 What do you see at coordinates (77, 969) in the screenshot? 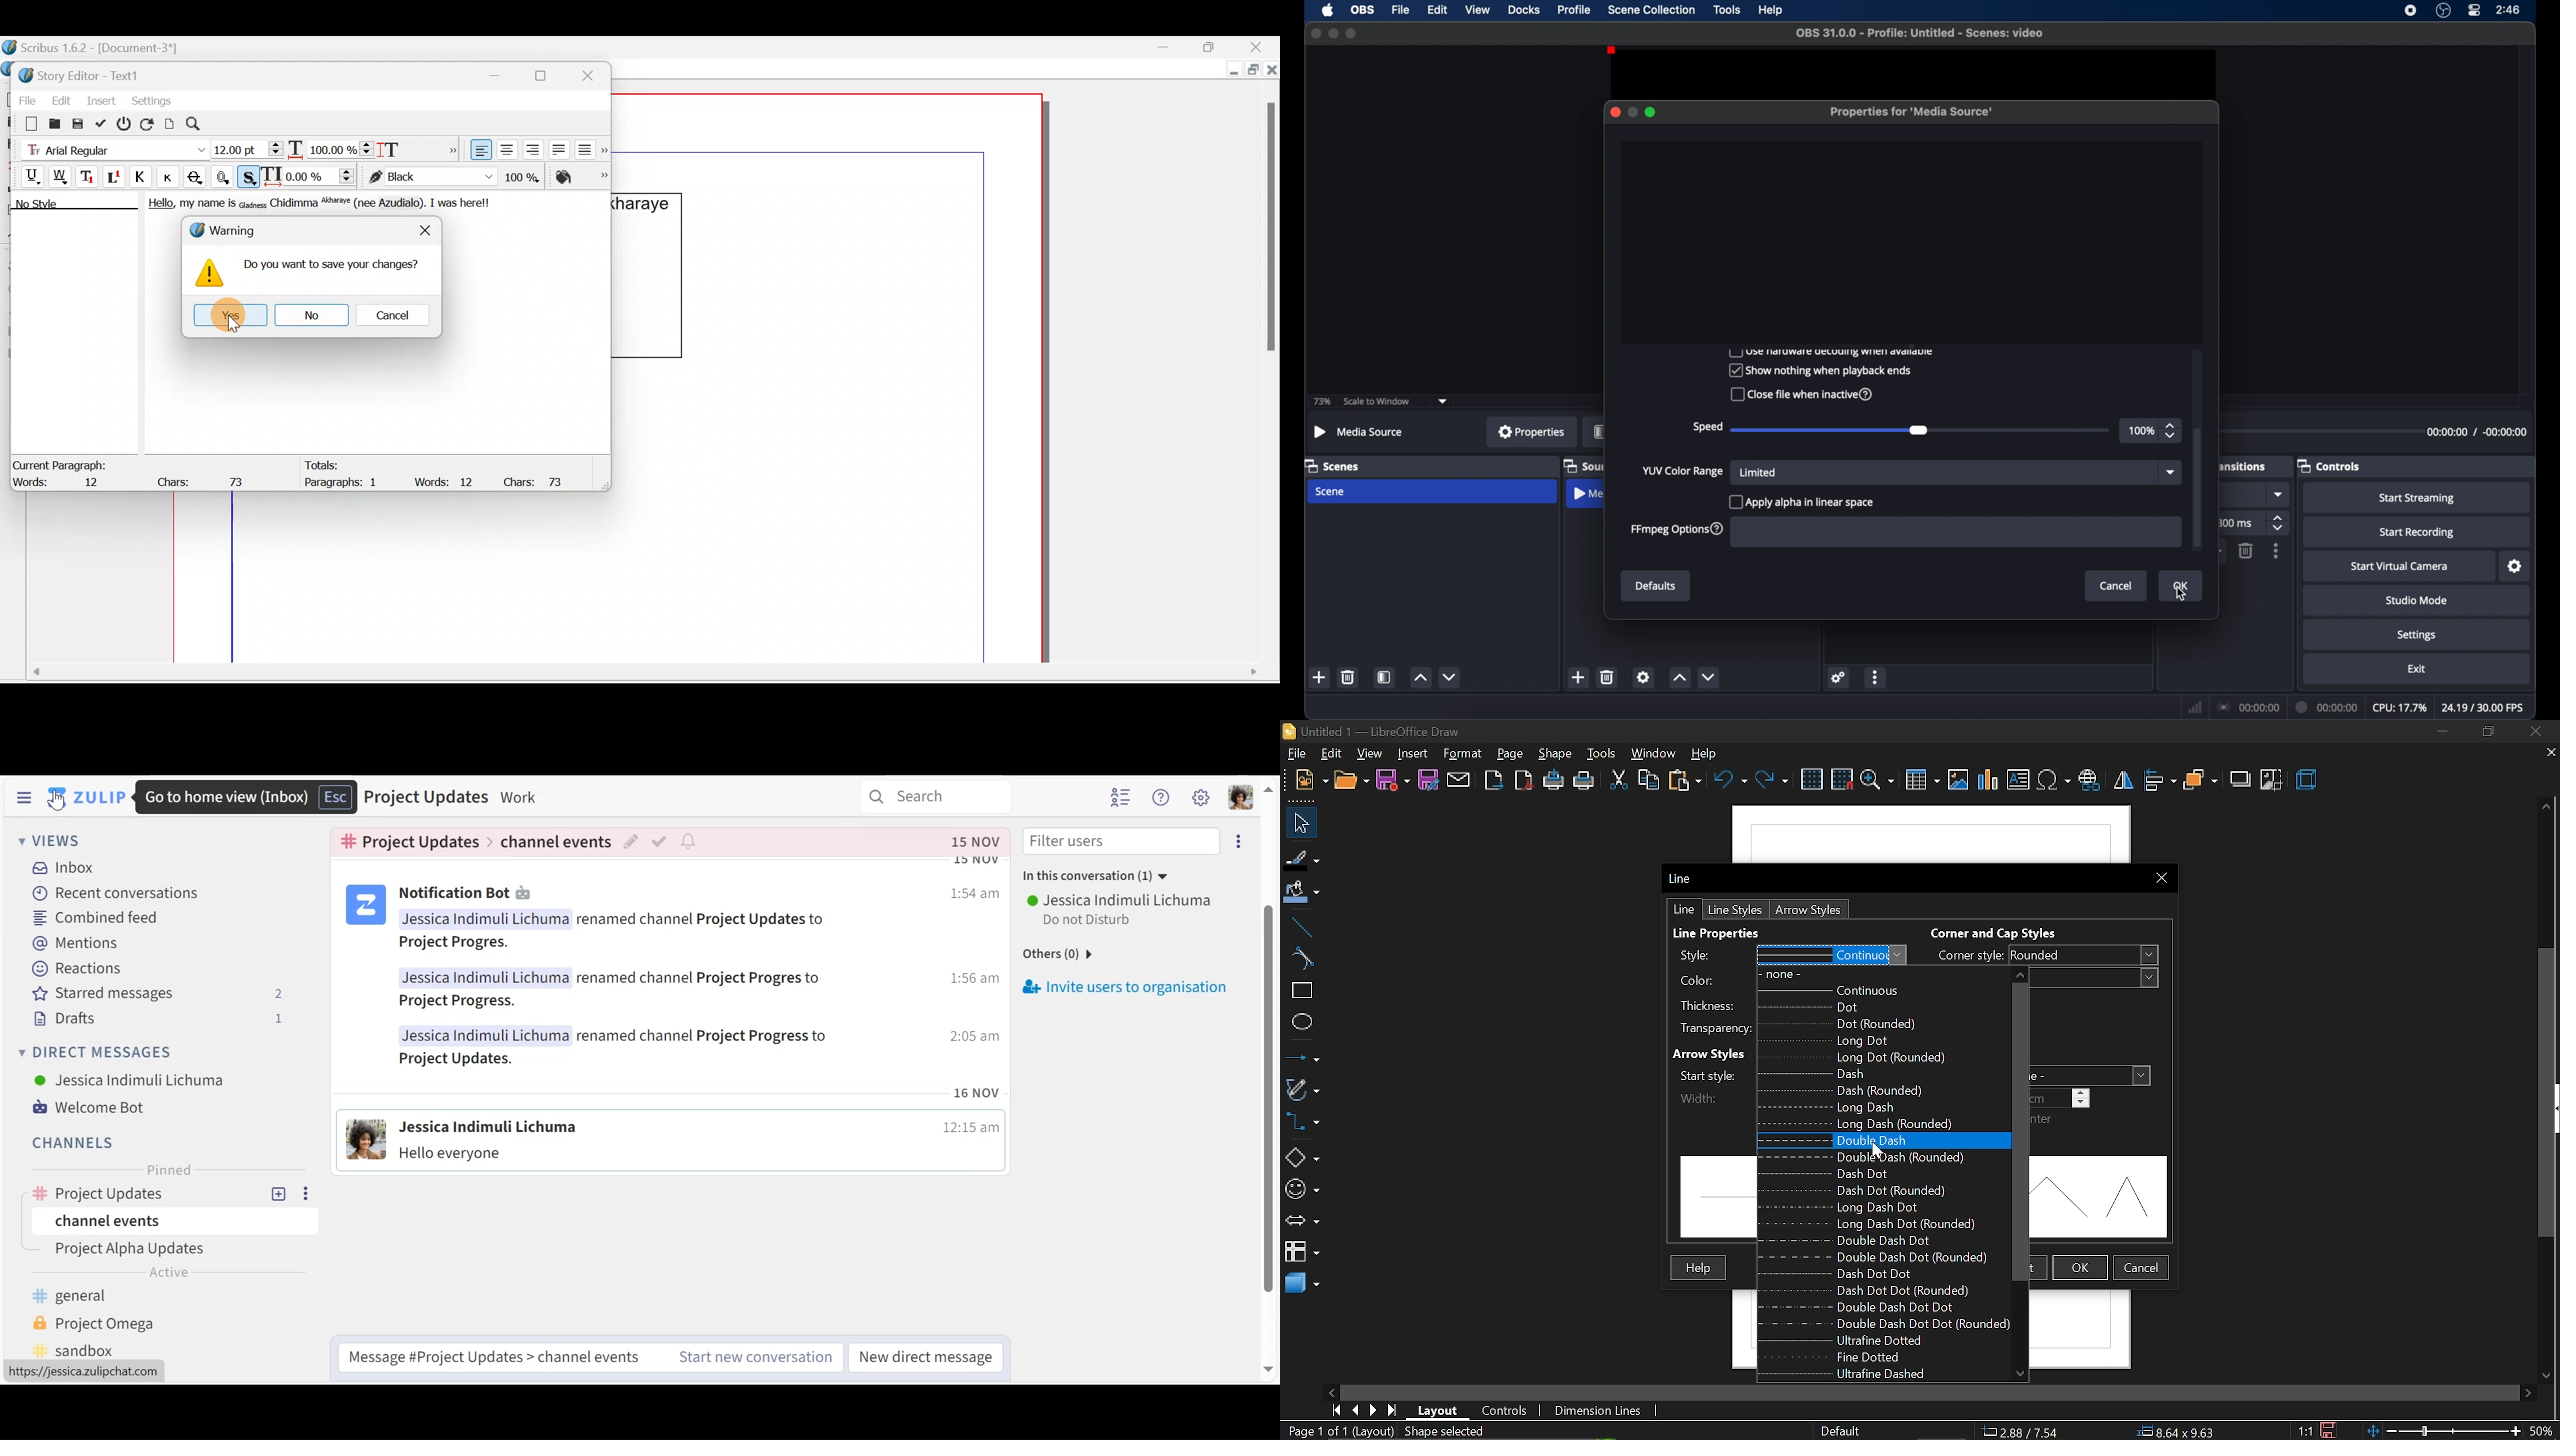
I see `Reactions` at bounding box center [77, 969].